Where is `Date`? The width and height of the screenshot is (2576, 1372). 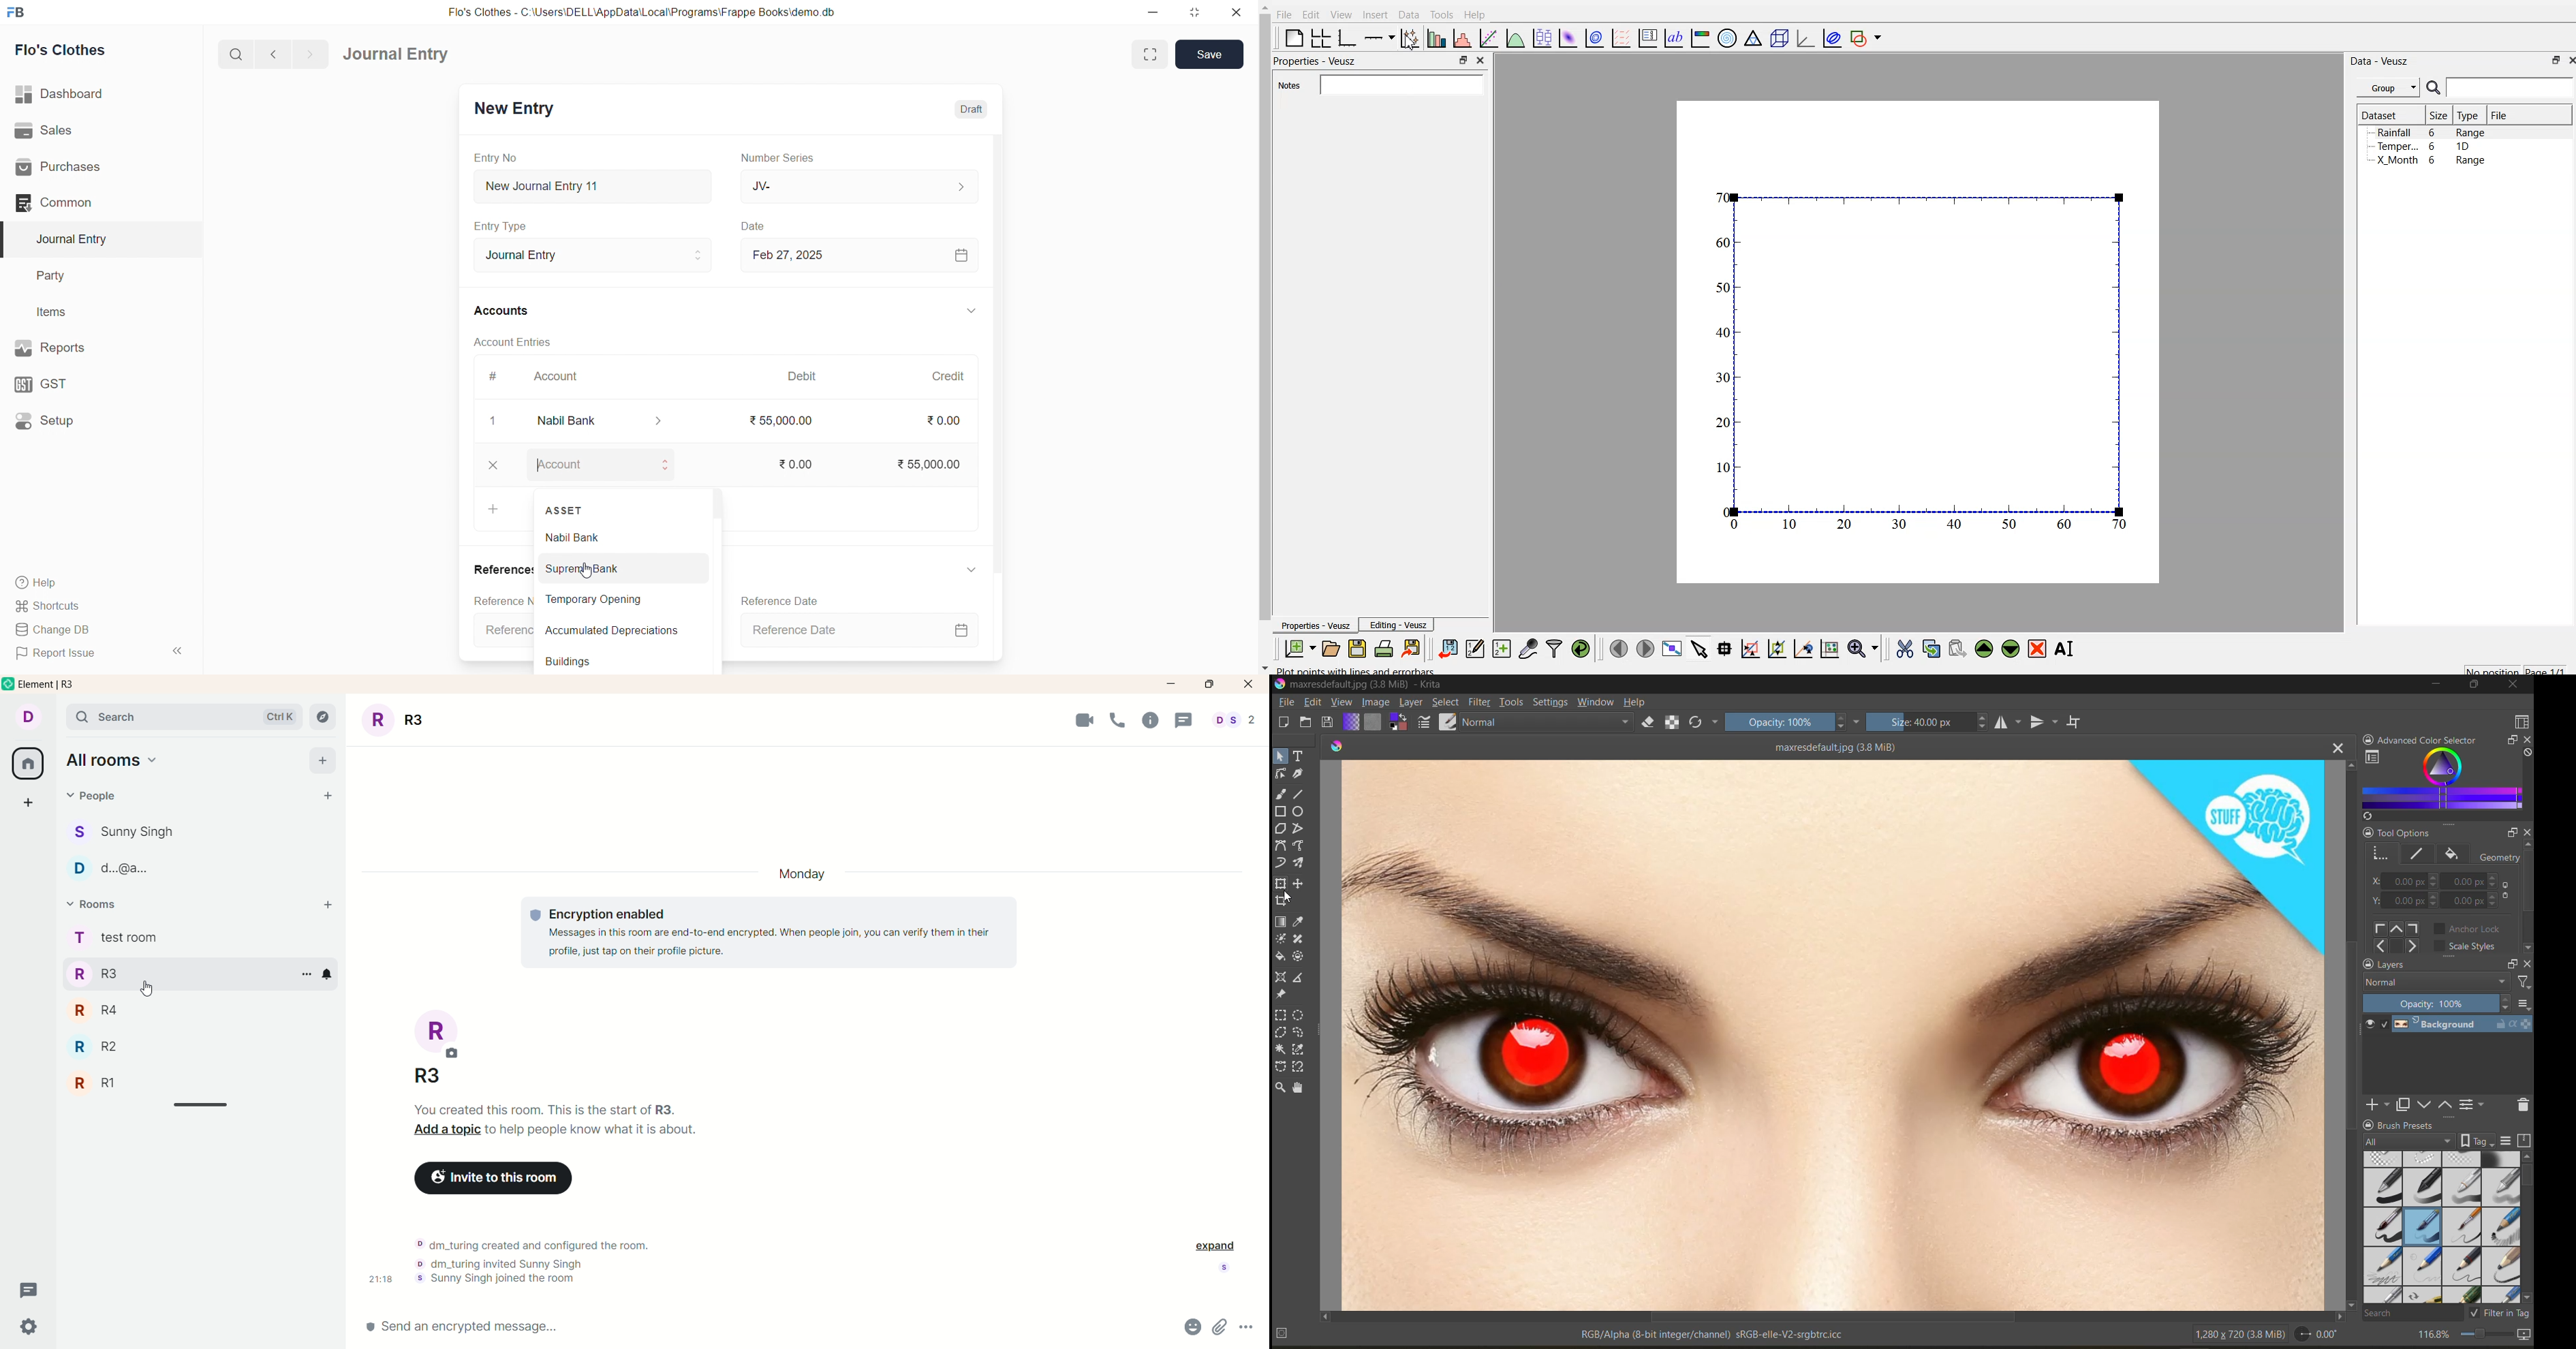 Date is located at coordinates (764, 227).